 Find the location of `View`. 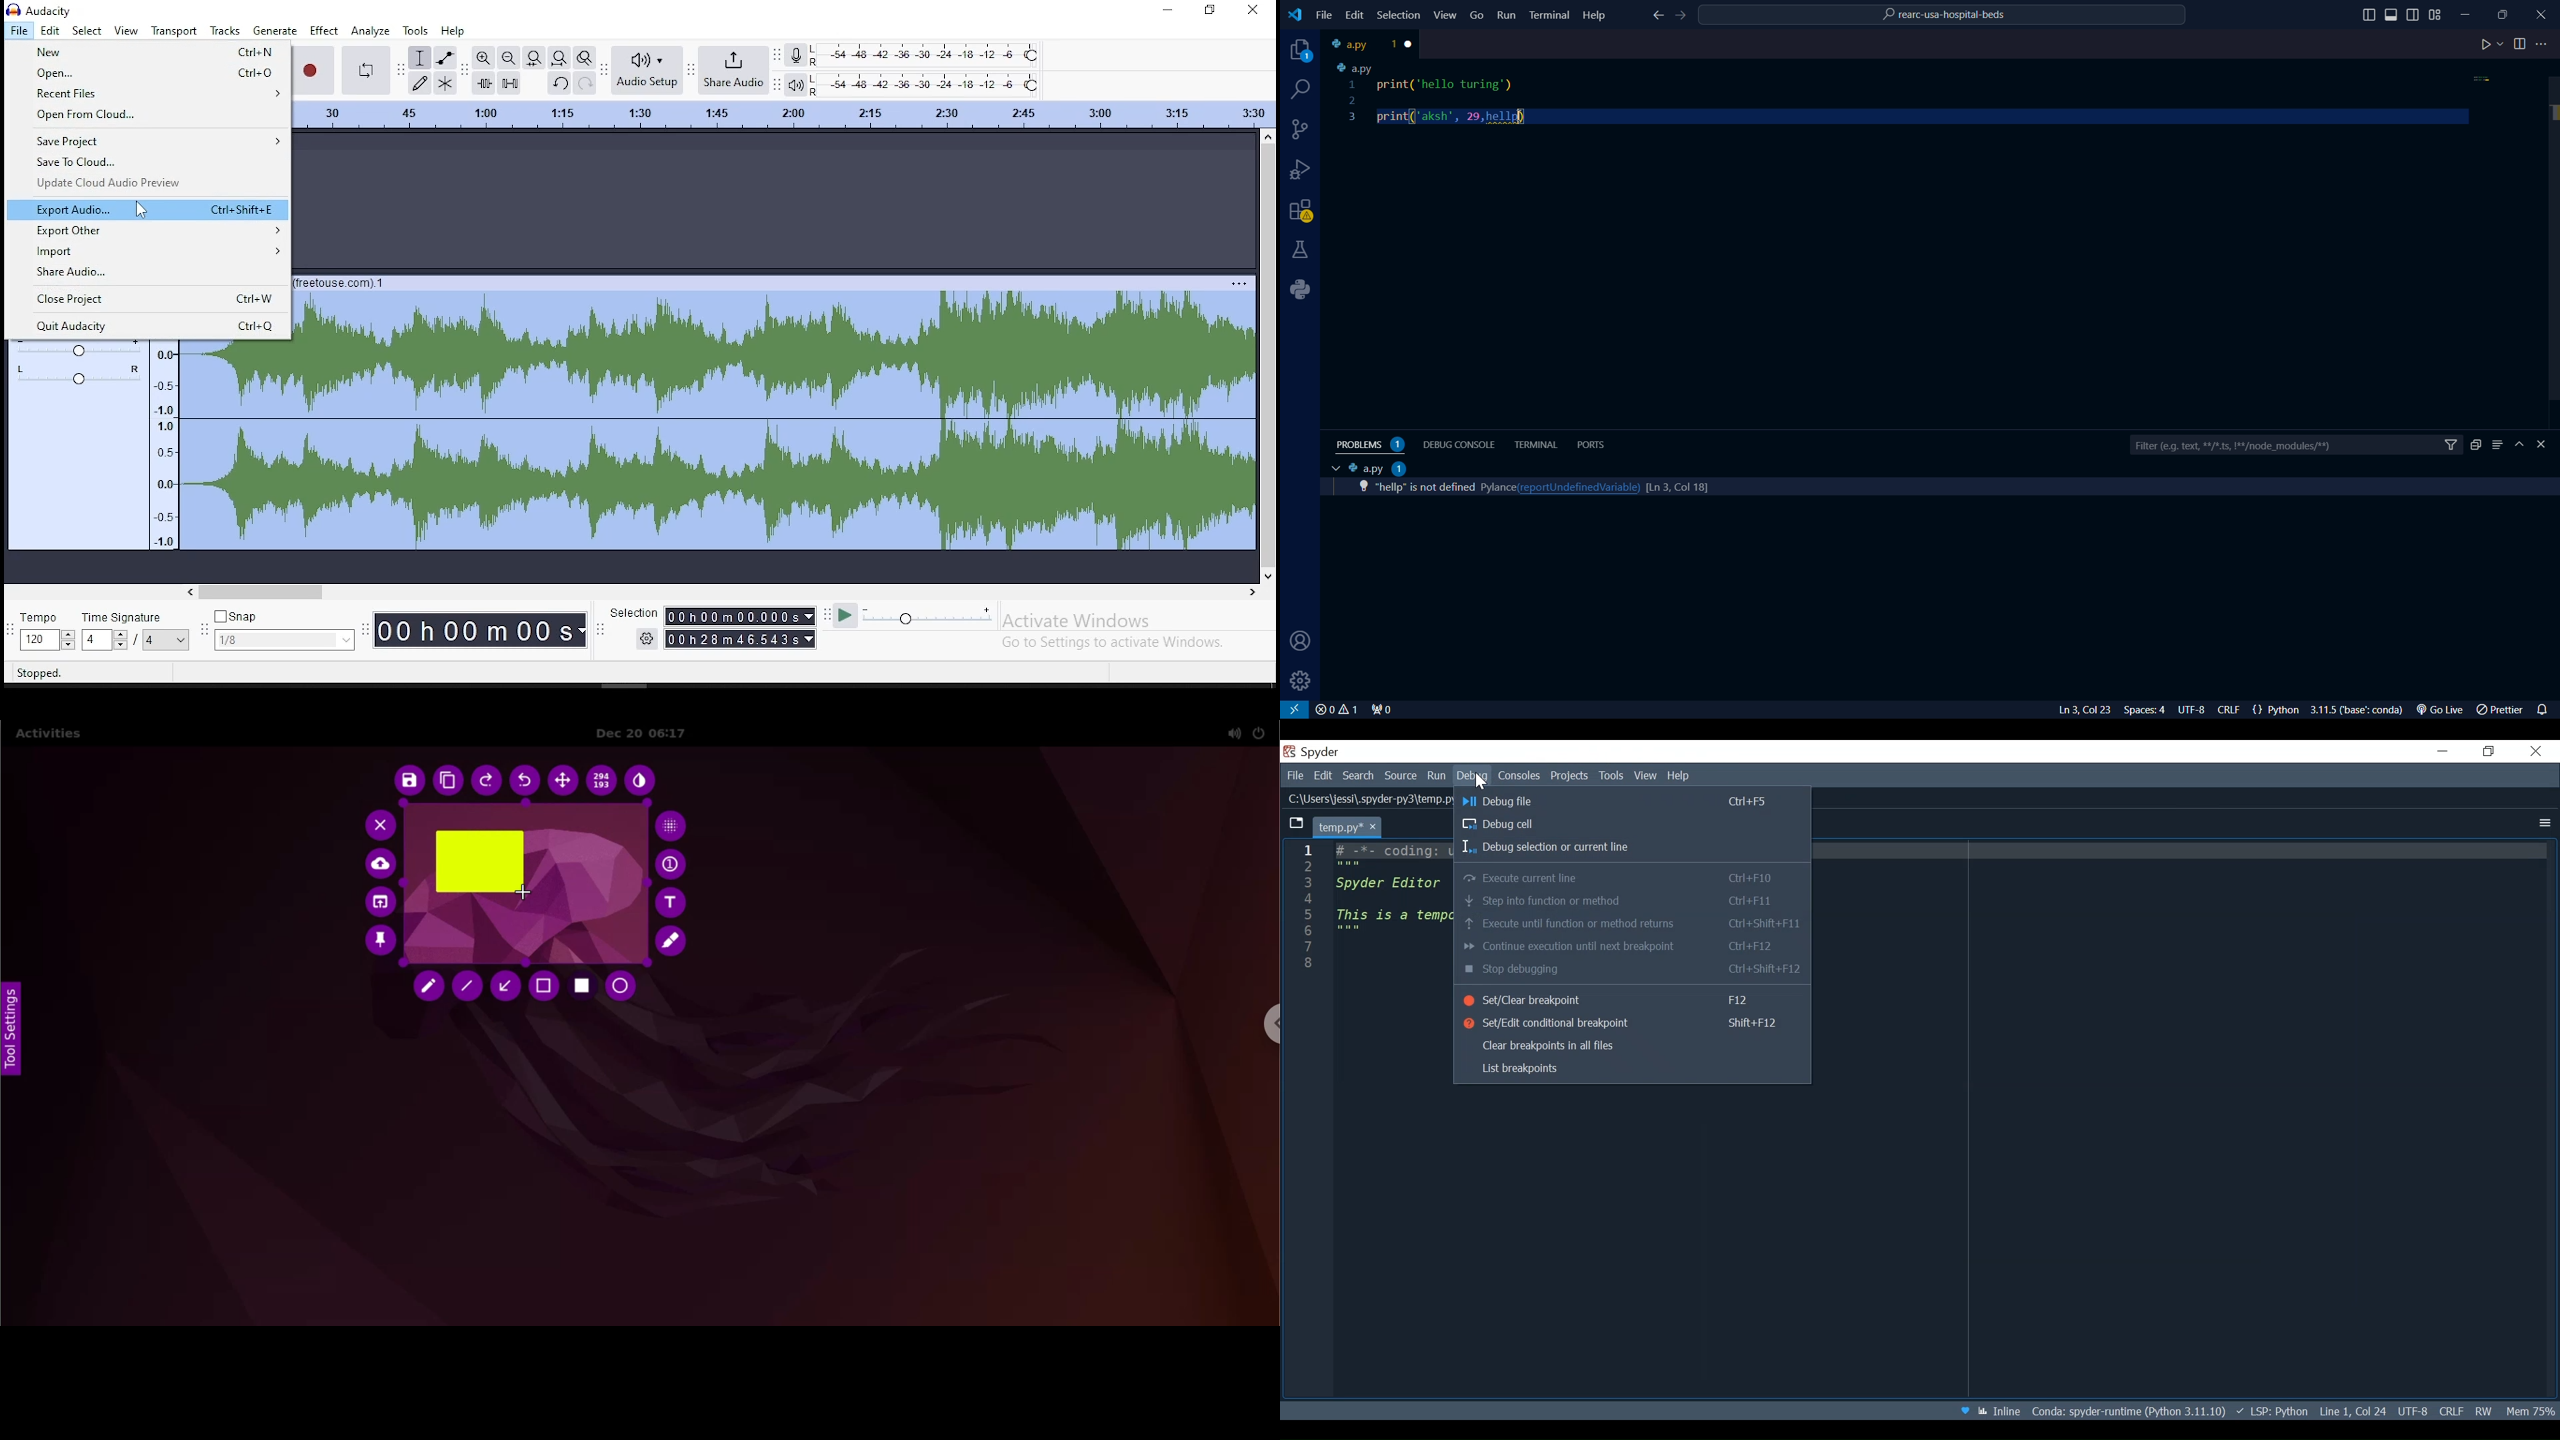

View is located at coordinates (1645, 777).